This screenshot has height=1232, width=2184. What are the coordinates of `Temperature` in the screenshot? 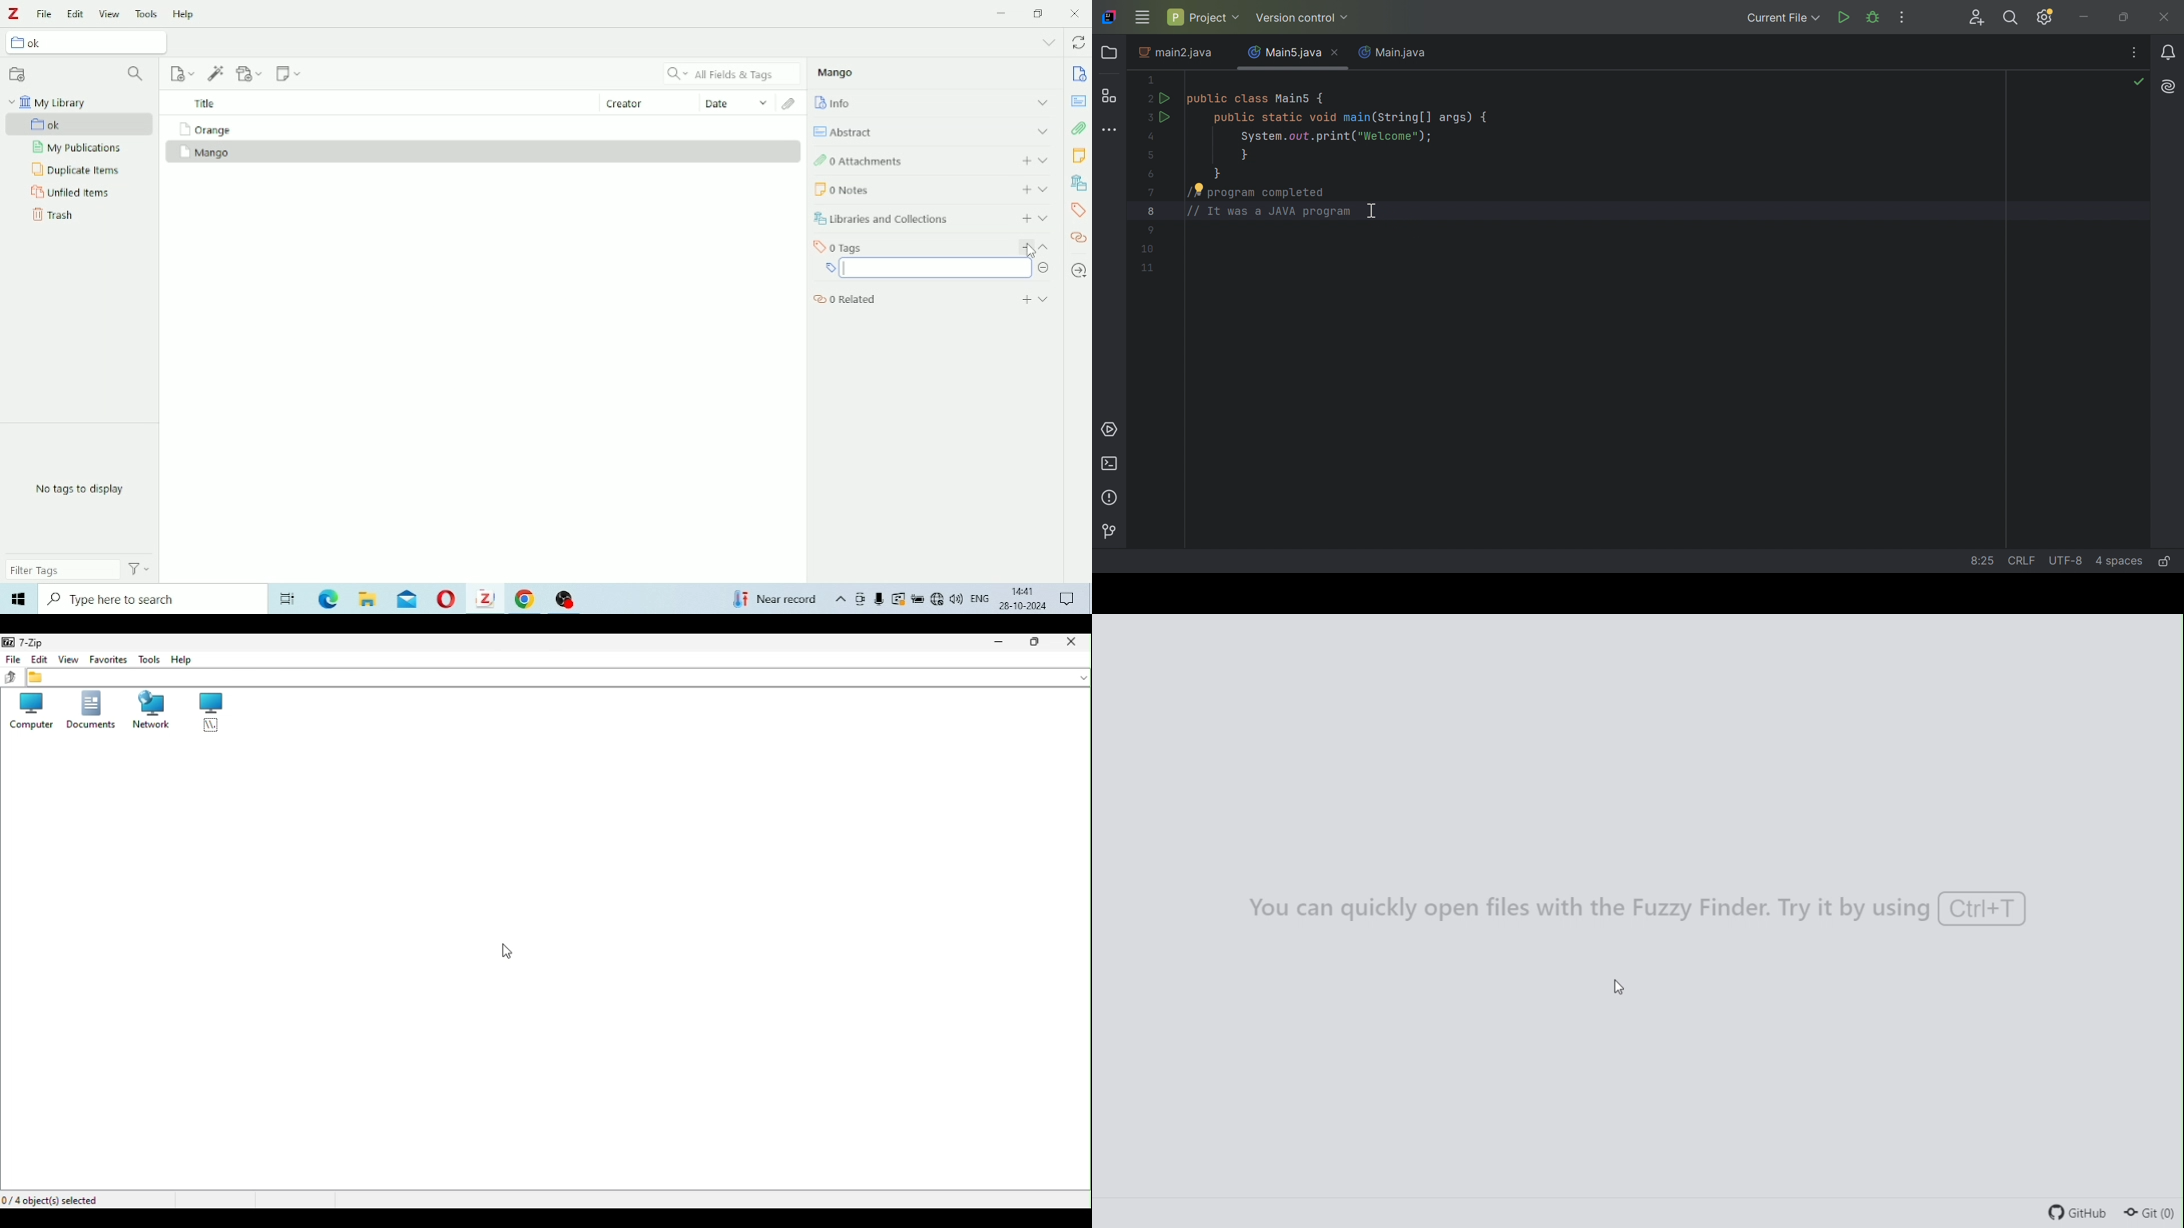 It's located at (776, 599).